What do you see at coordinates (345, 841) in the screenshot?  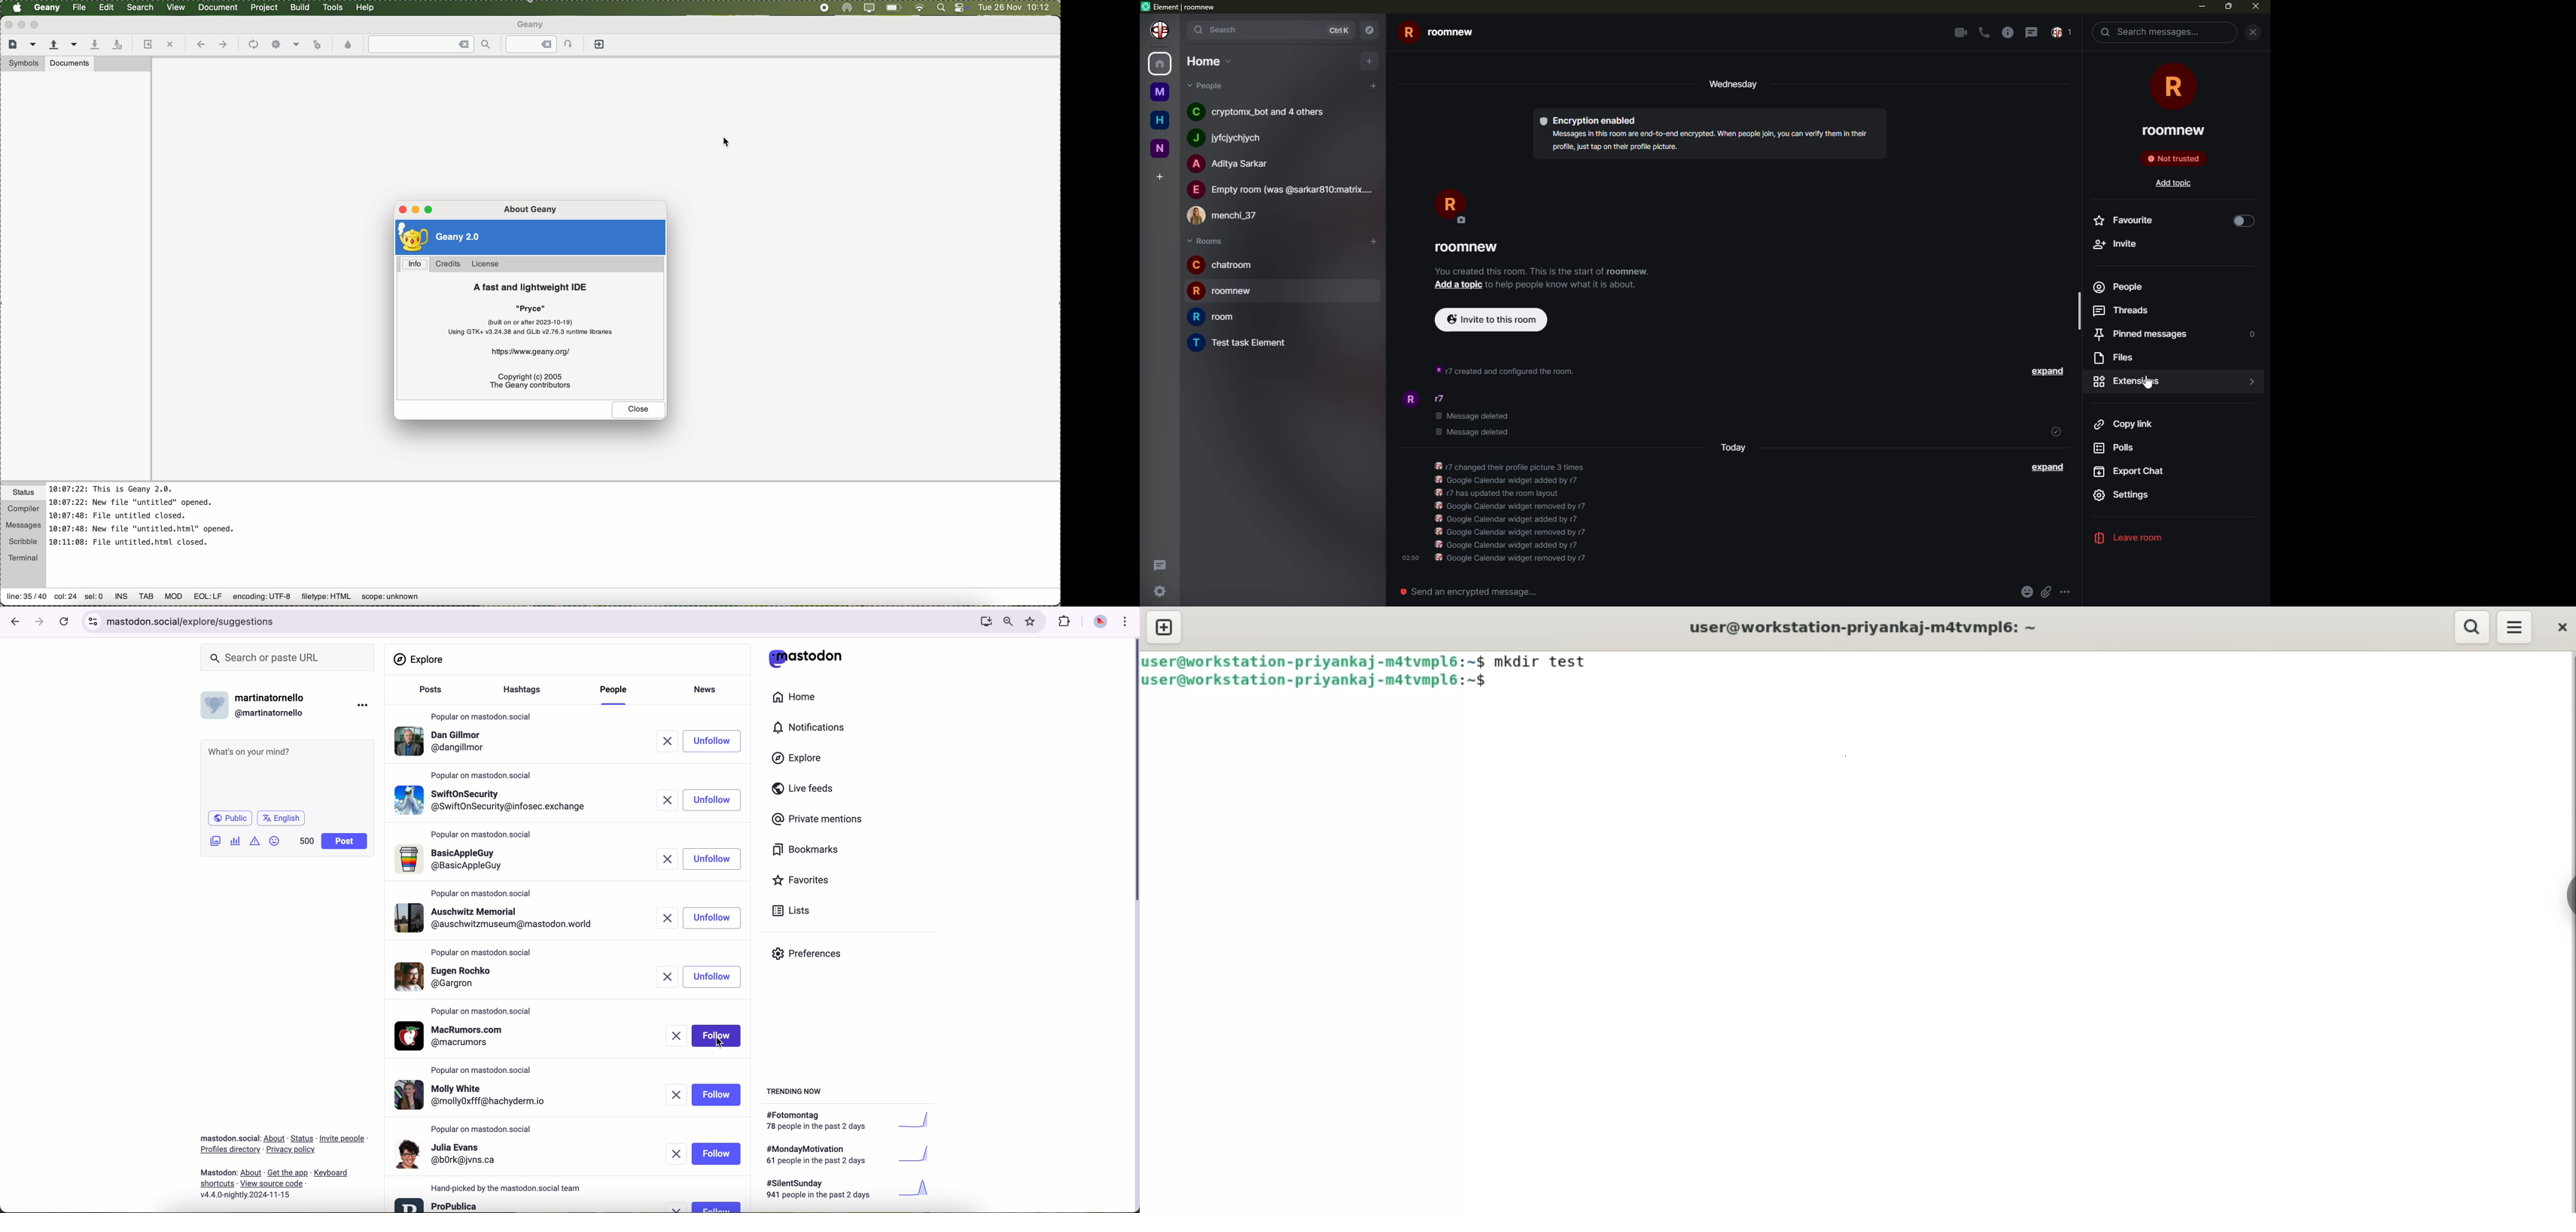 I see `post button` at bounding box center [345, 841].